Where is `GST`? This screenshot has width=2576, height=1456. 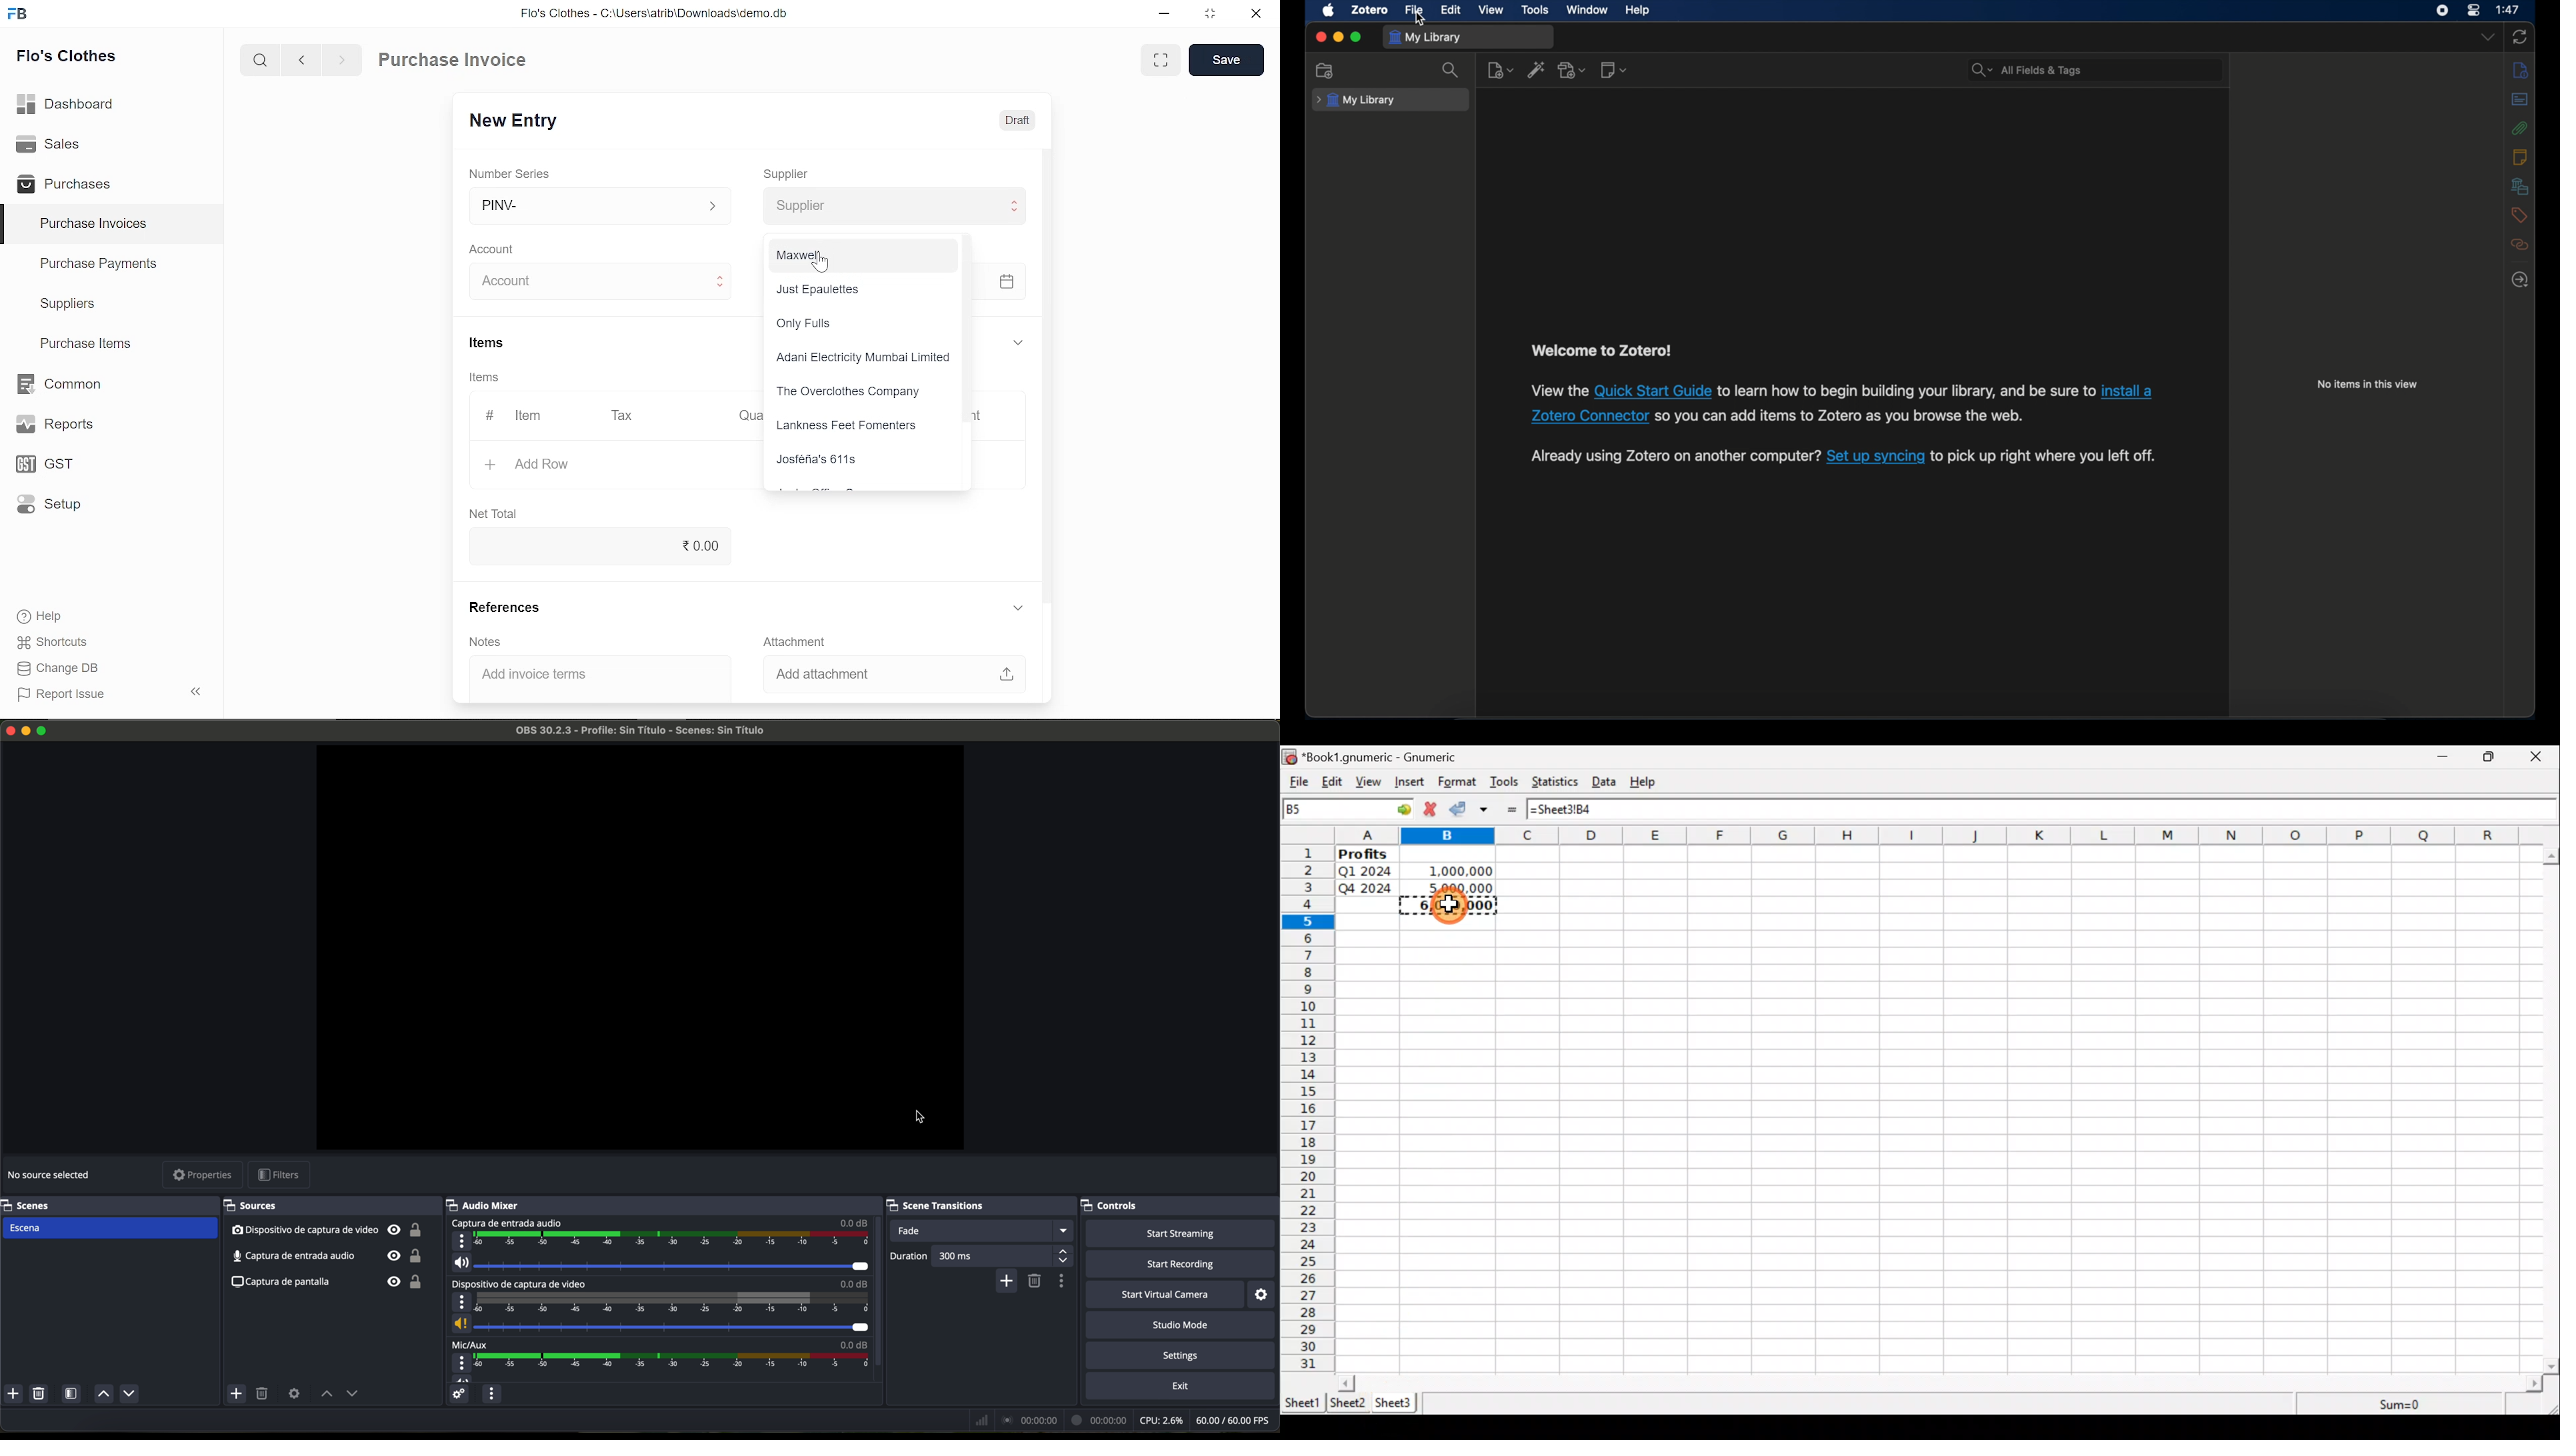 GST is located at coordinates (38, 465).